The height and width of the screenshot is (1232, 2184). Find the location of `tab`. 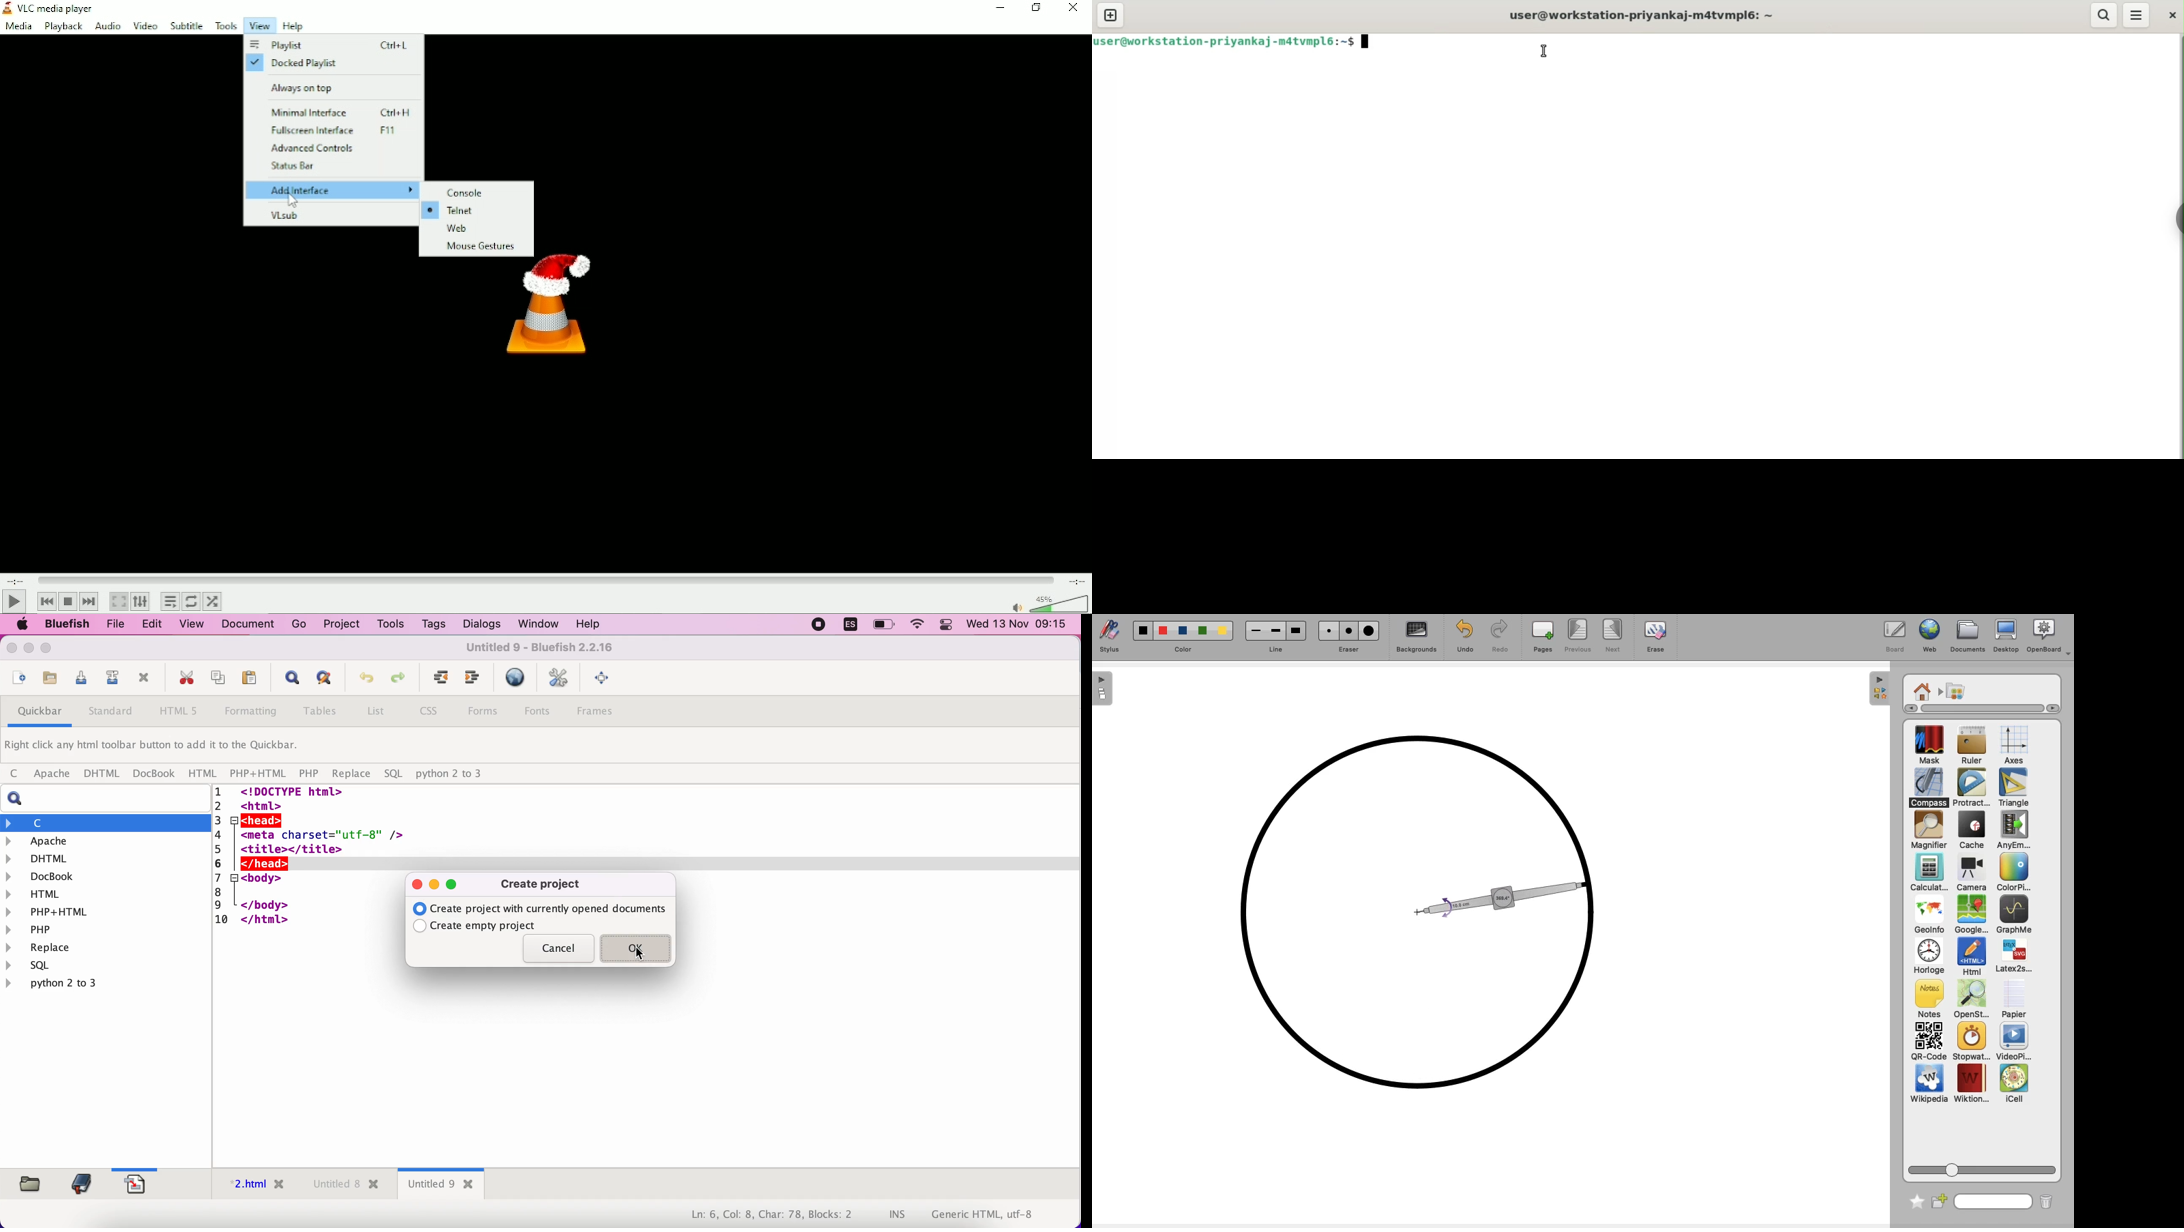

tab is located at coordinates (441, 1185).